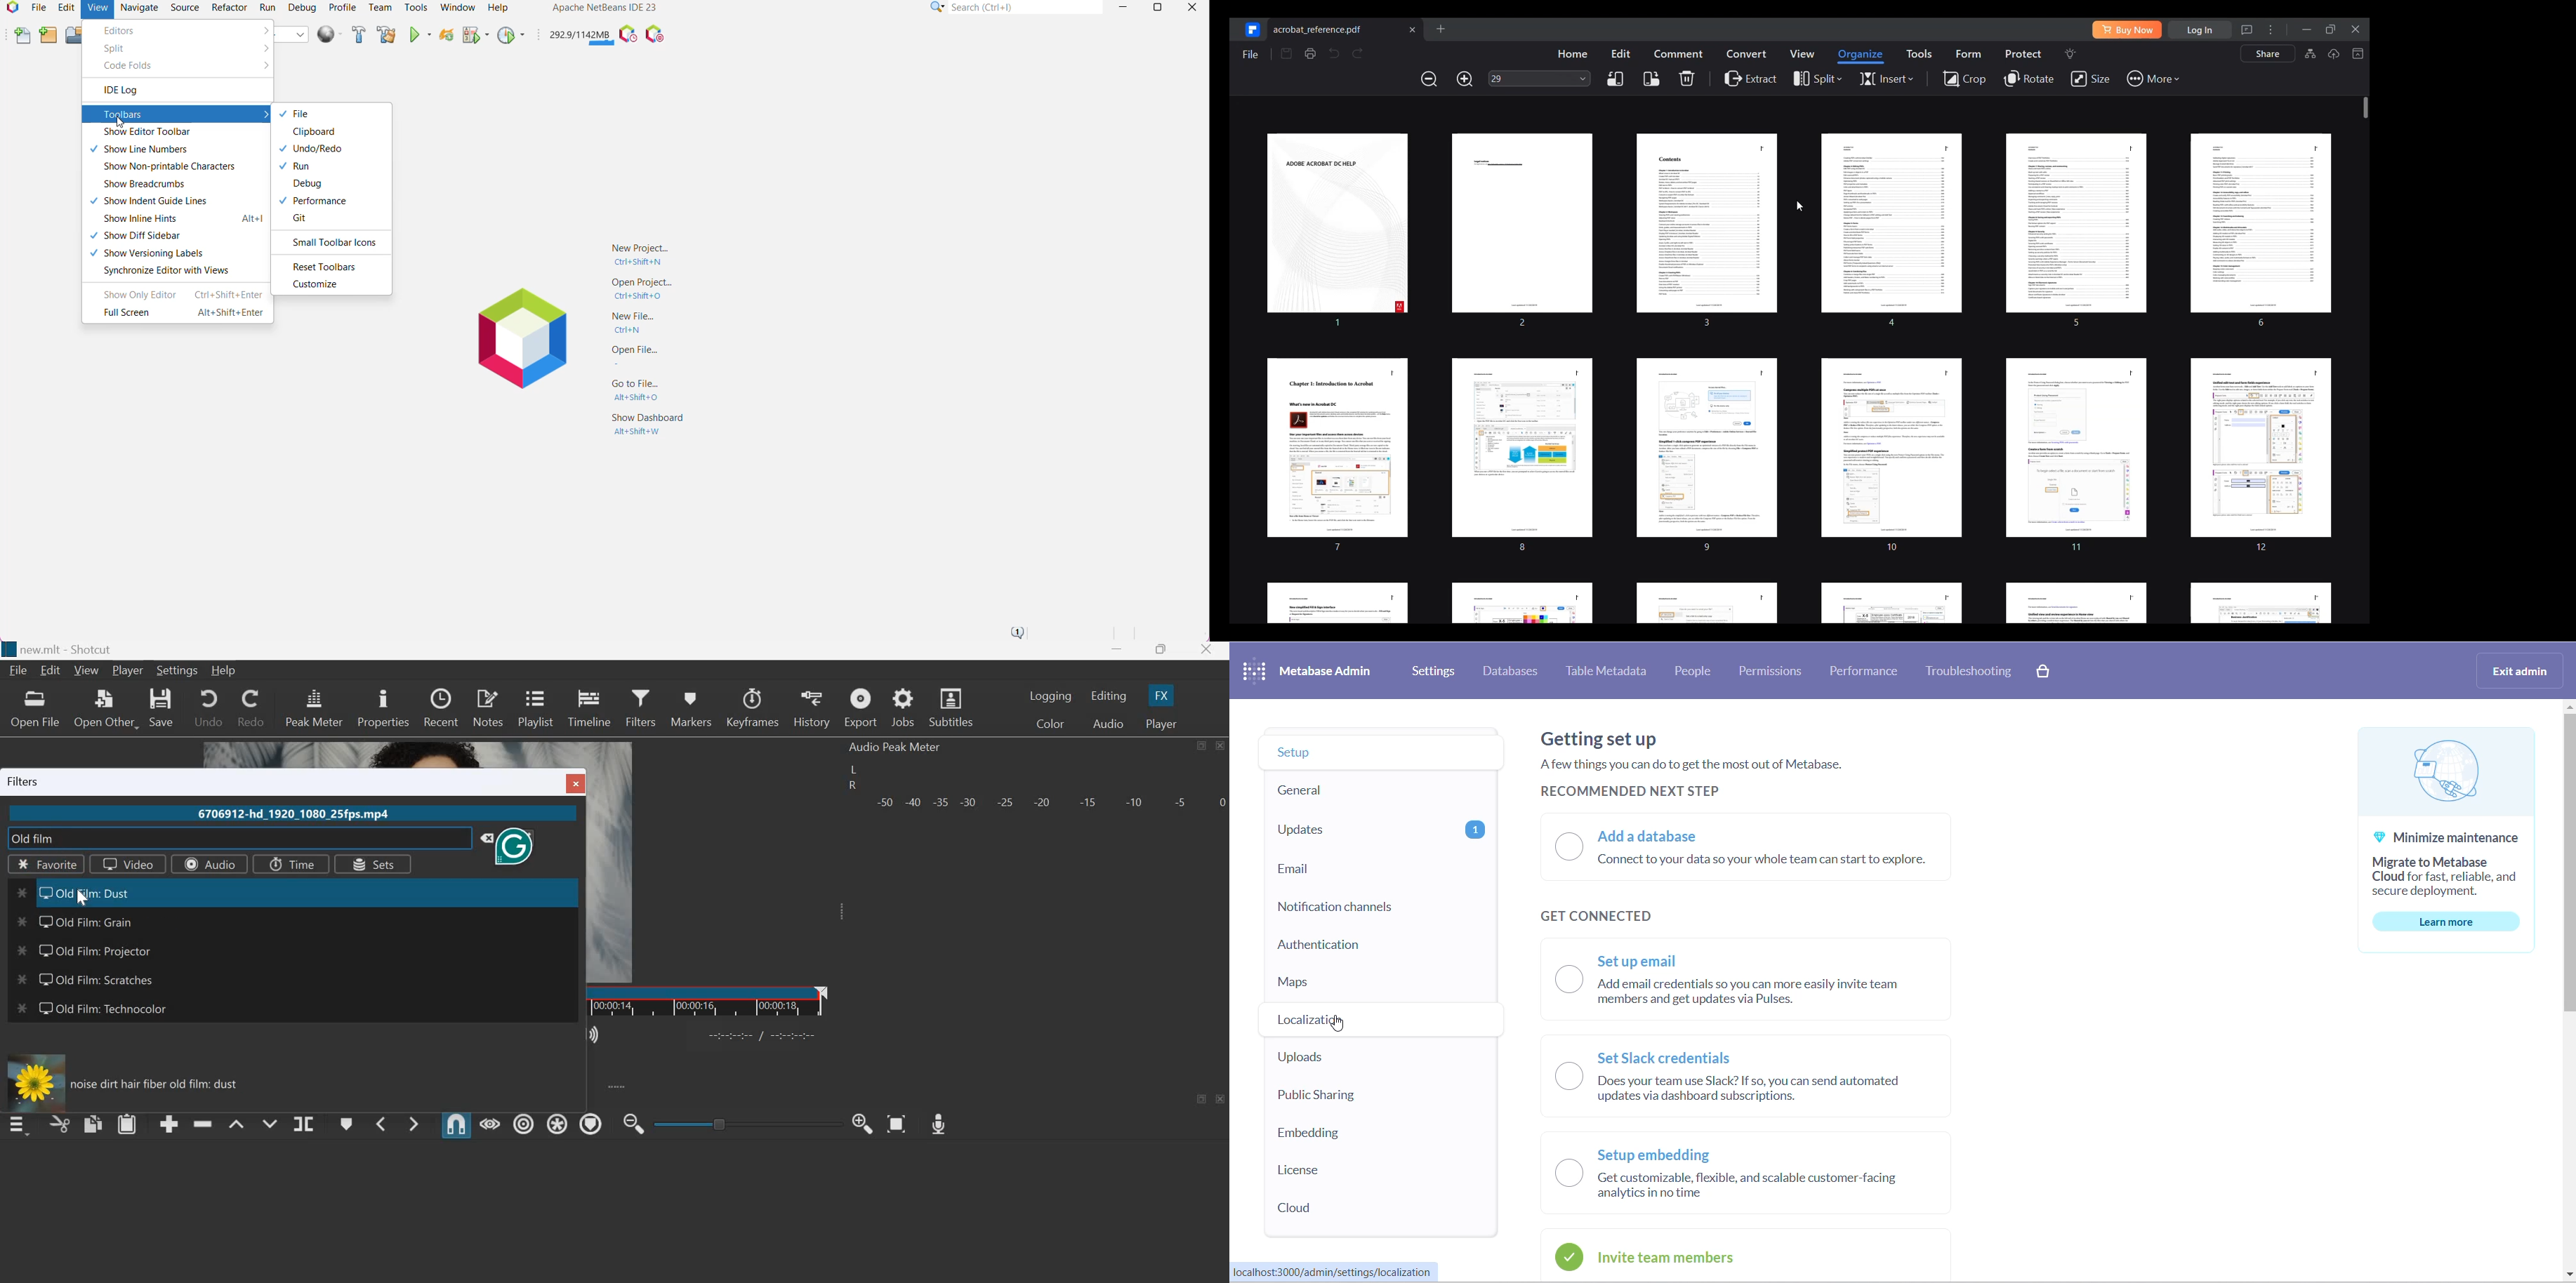 Image resolution: width=2576 pixels, height=1288 pixels. I want to click on toggle, so click(749, 1122).